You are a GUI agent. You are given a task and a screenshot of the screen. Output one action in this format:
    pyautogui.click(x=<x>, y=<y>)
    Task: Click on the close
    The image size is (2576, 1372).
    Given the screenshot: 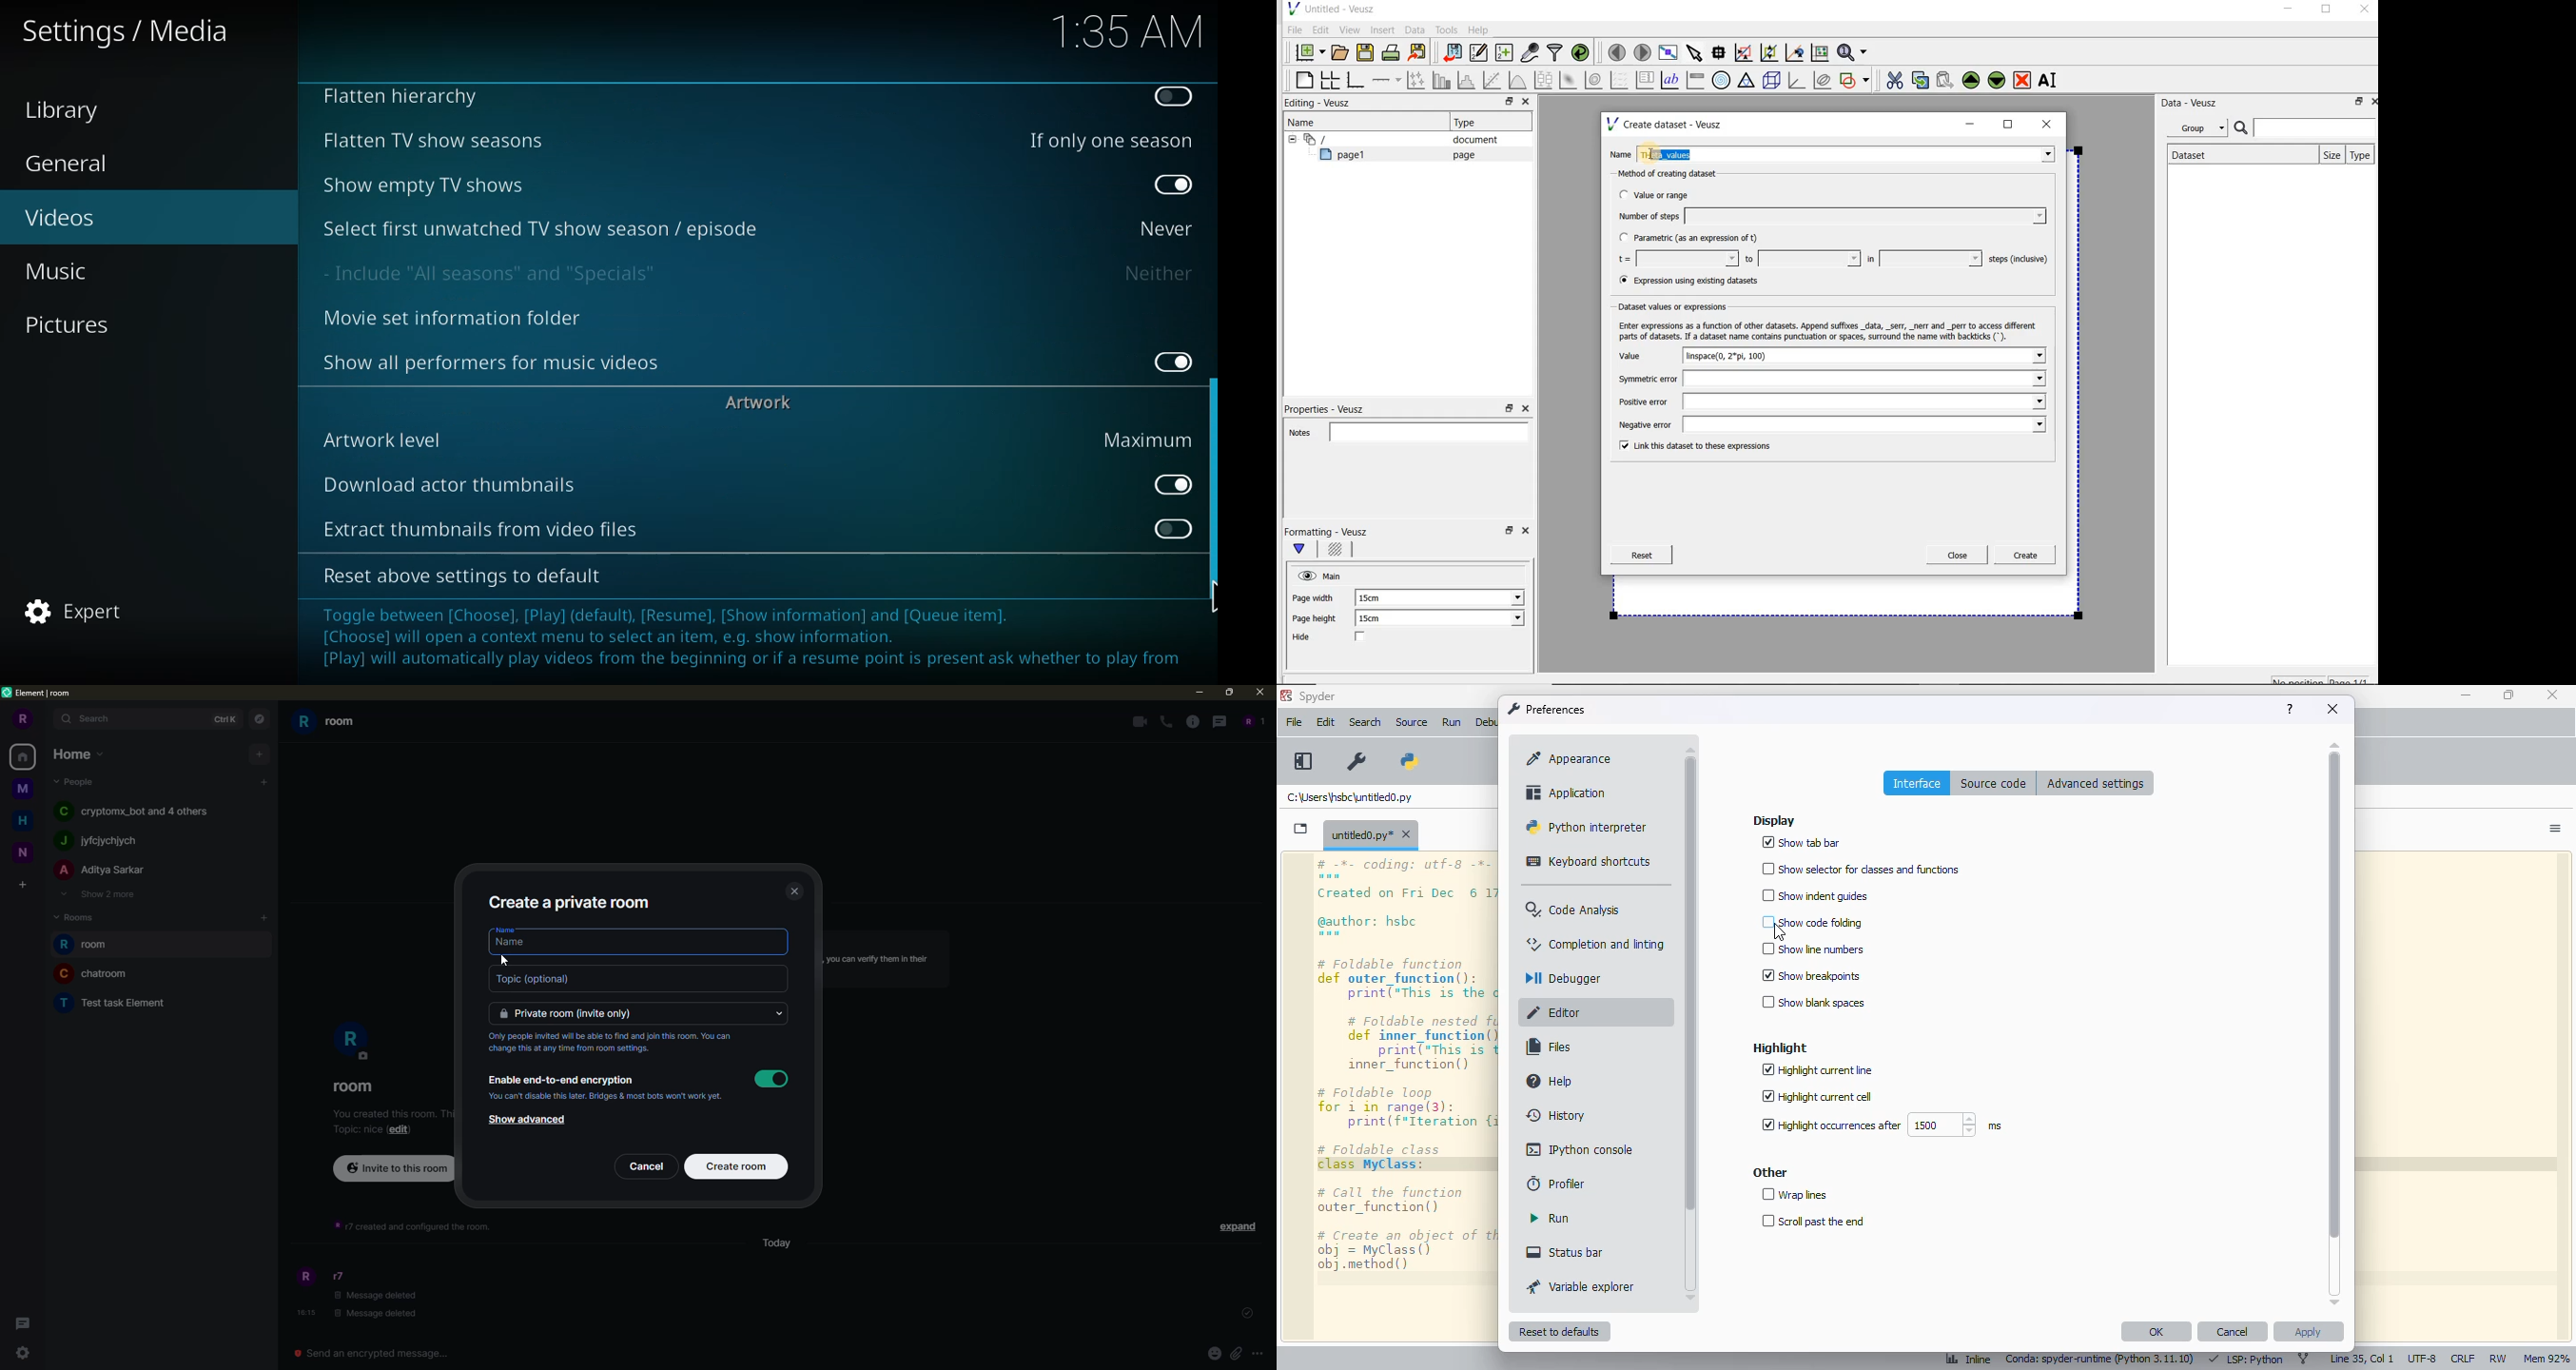 What is the action you would take?
    pyautogui.click(x=1259, y=692)
    